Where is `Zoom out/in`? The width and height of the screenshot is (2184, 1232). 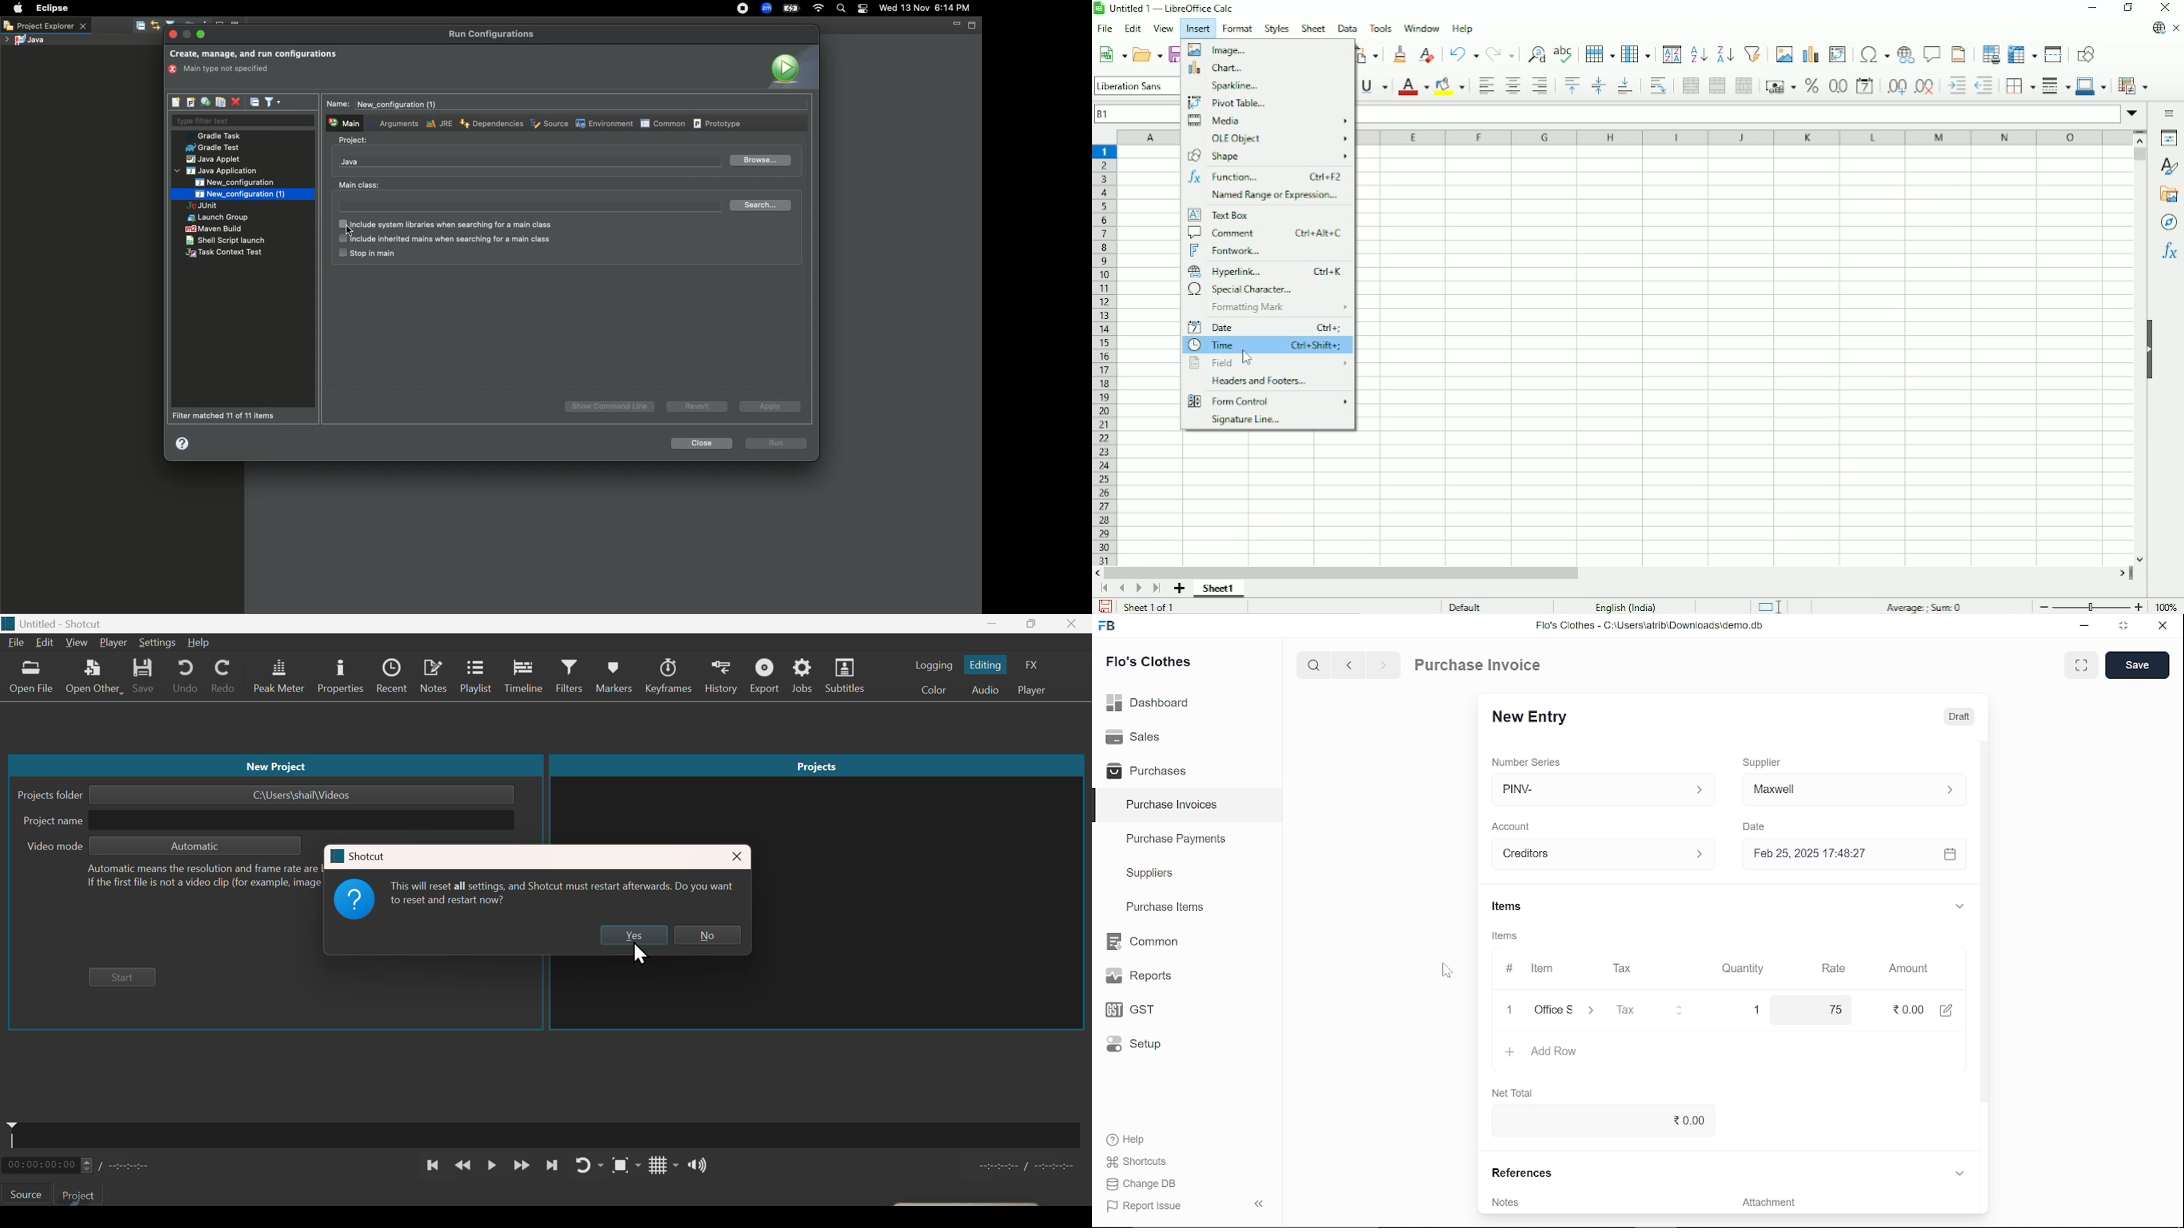 Zoom out/in is located at coordinates (2092, 604).